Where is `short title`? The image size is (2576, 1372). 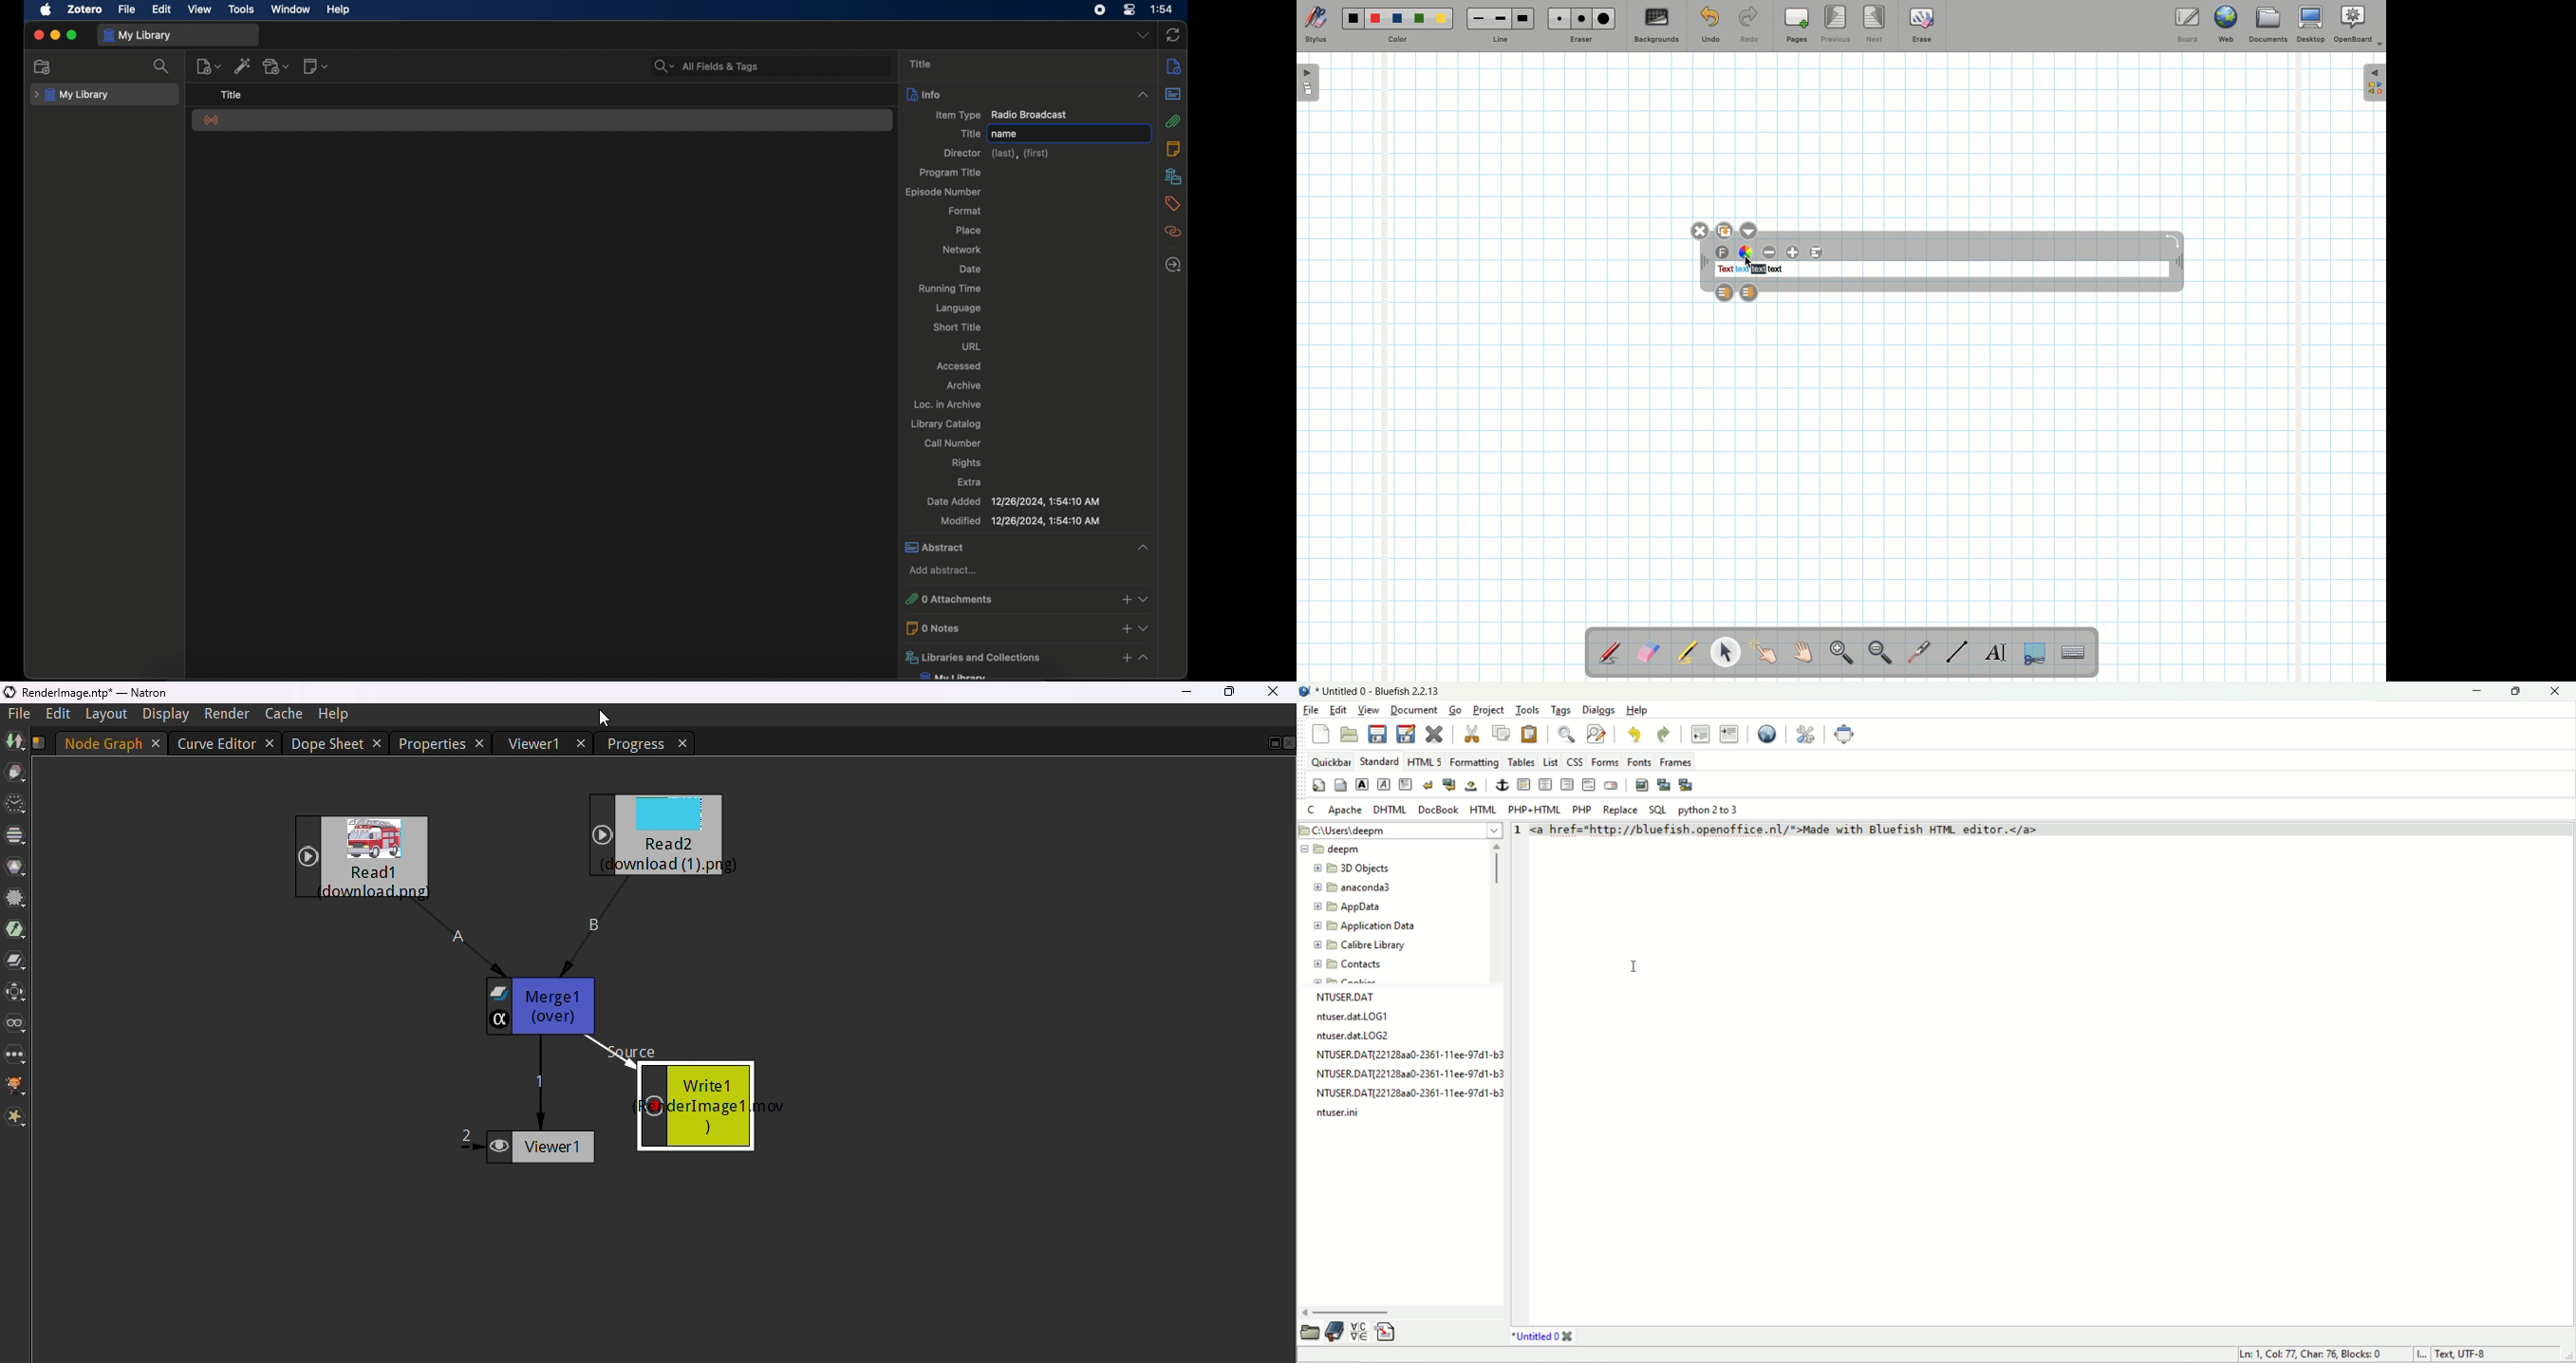
short title is located at coordinates (957, 327).